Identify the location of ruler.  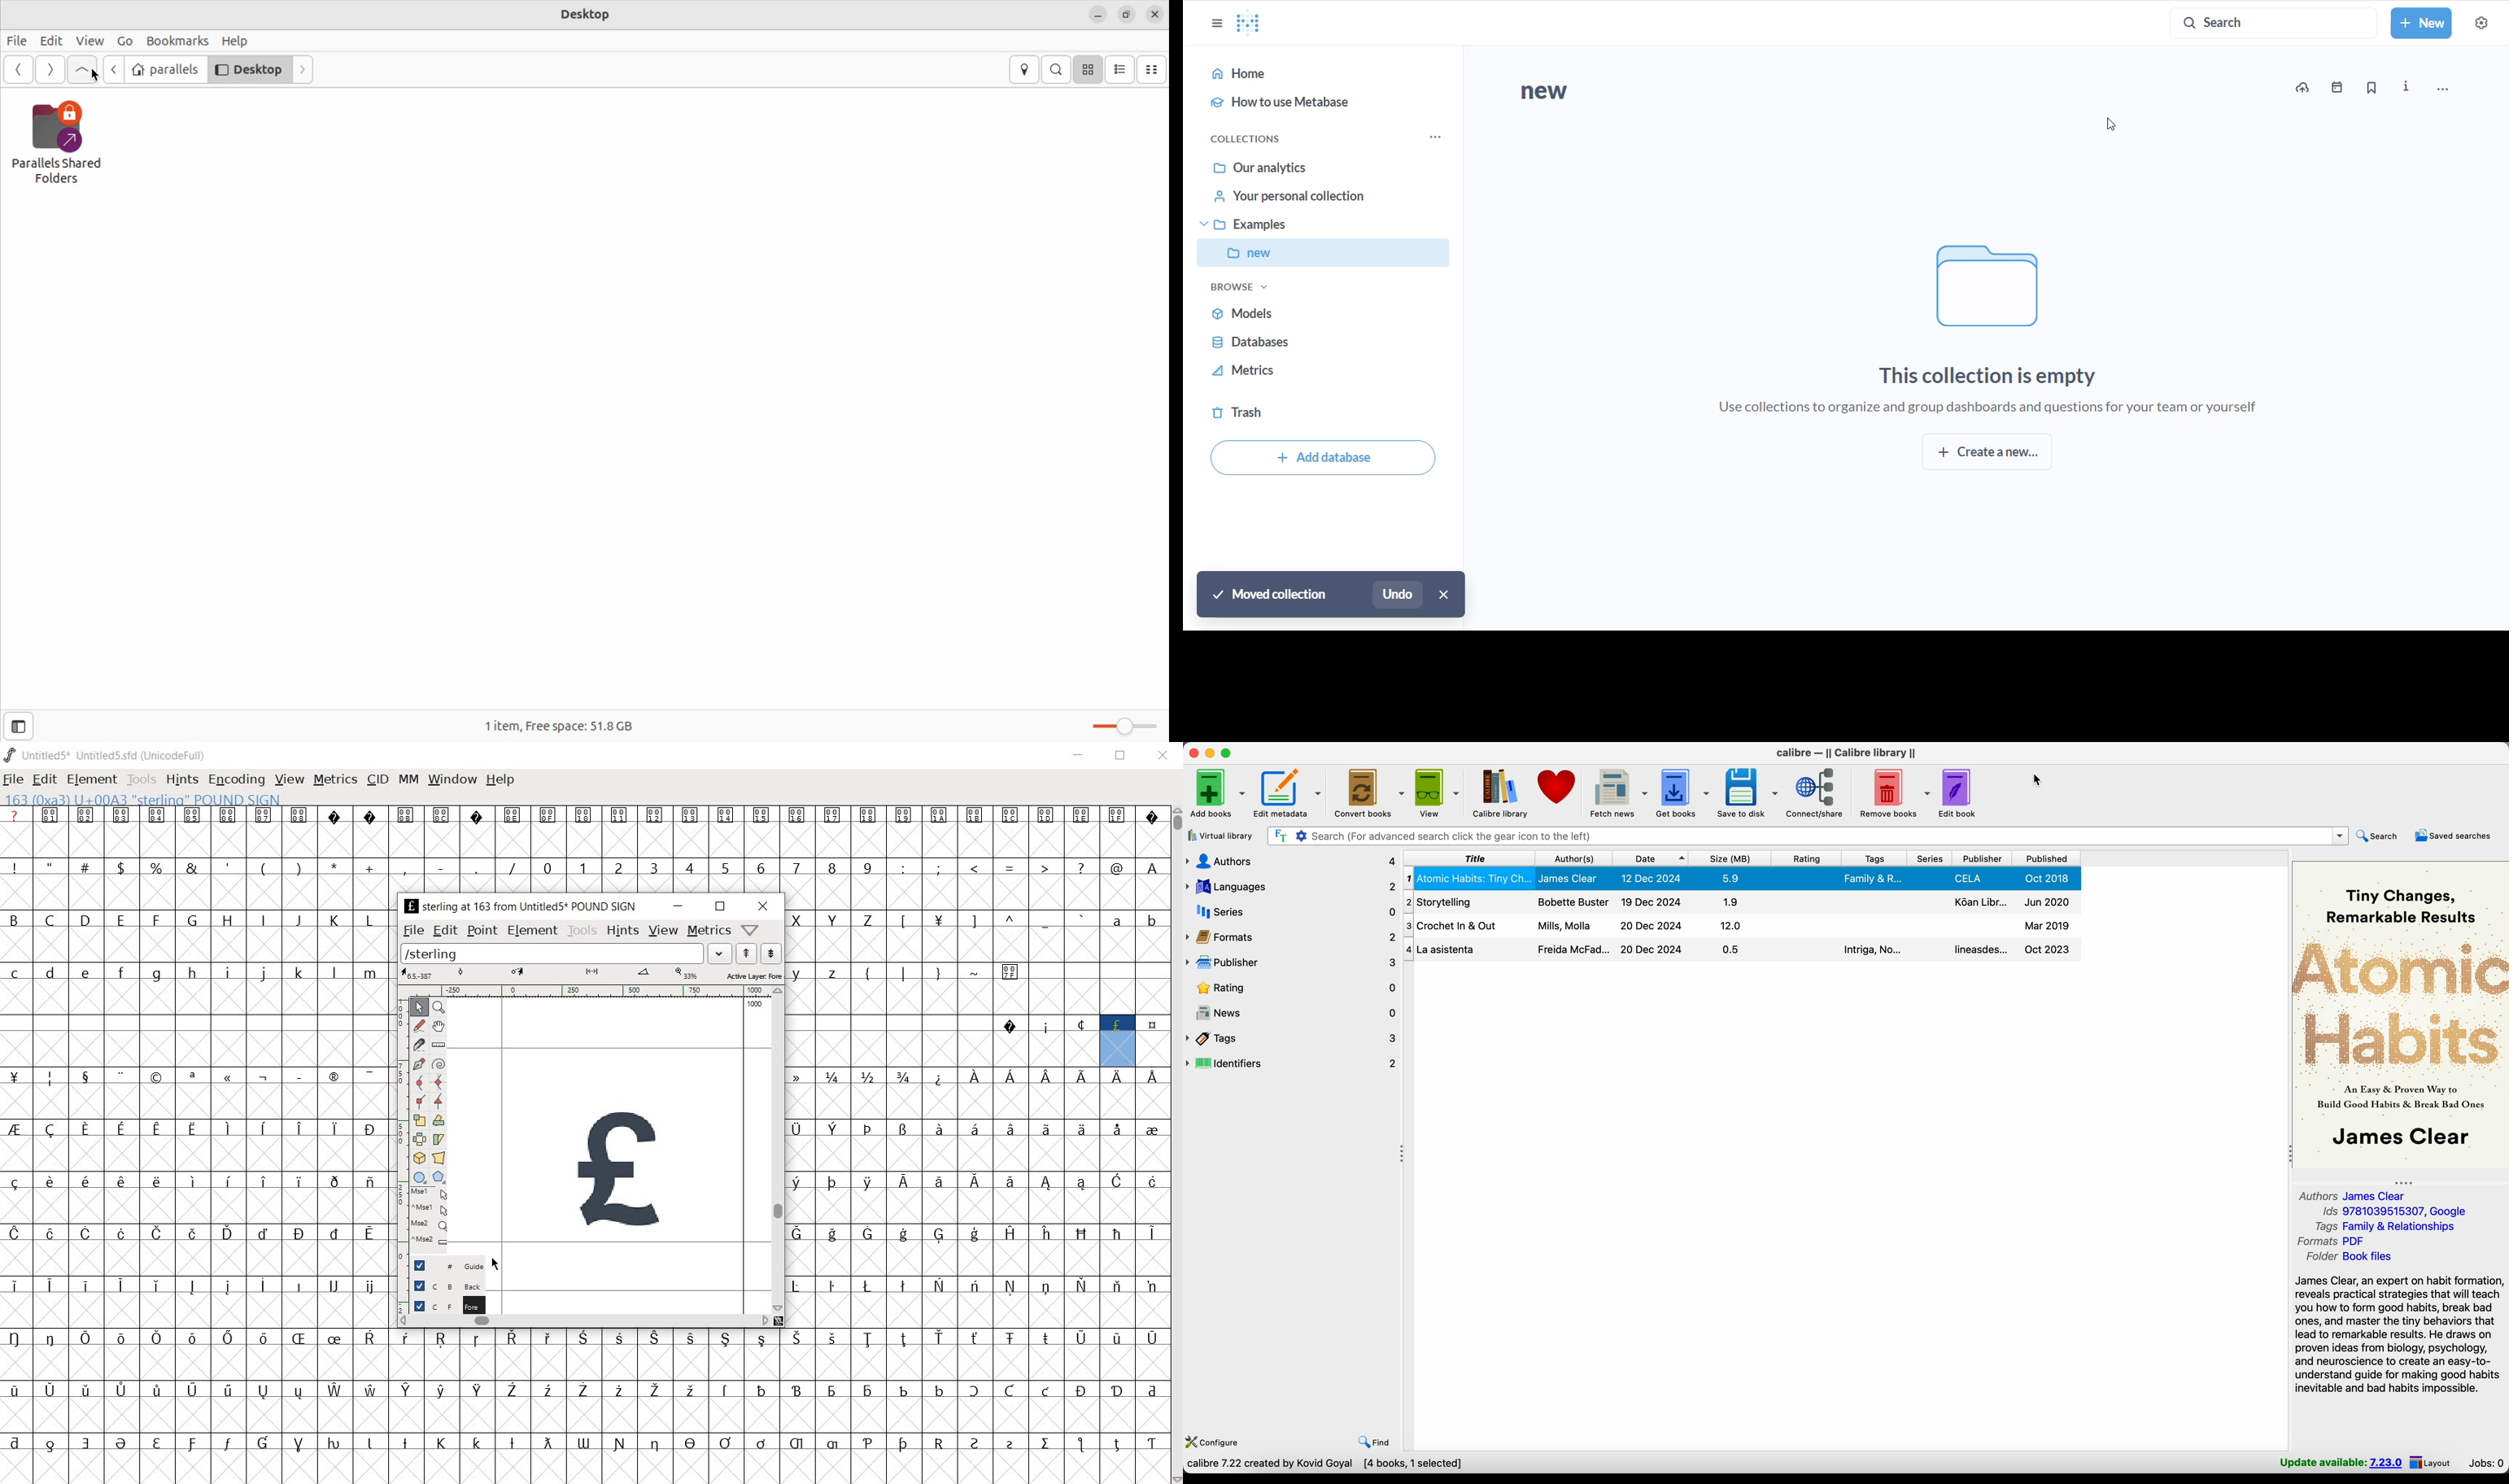
(591, 991).